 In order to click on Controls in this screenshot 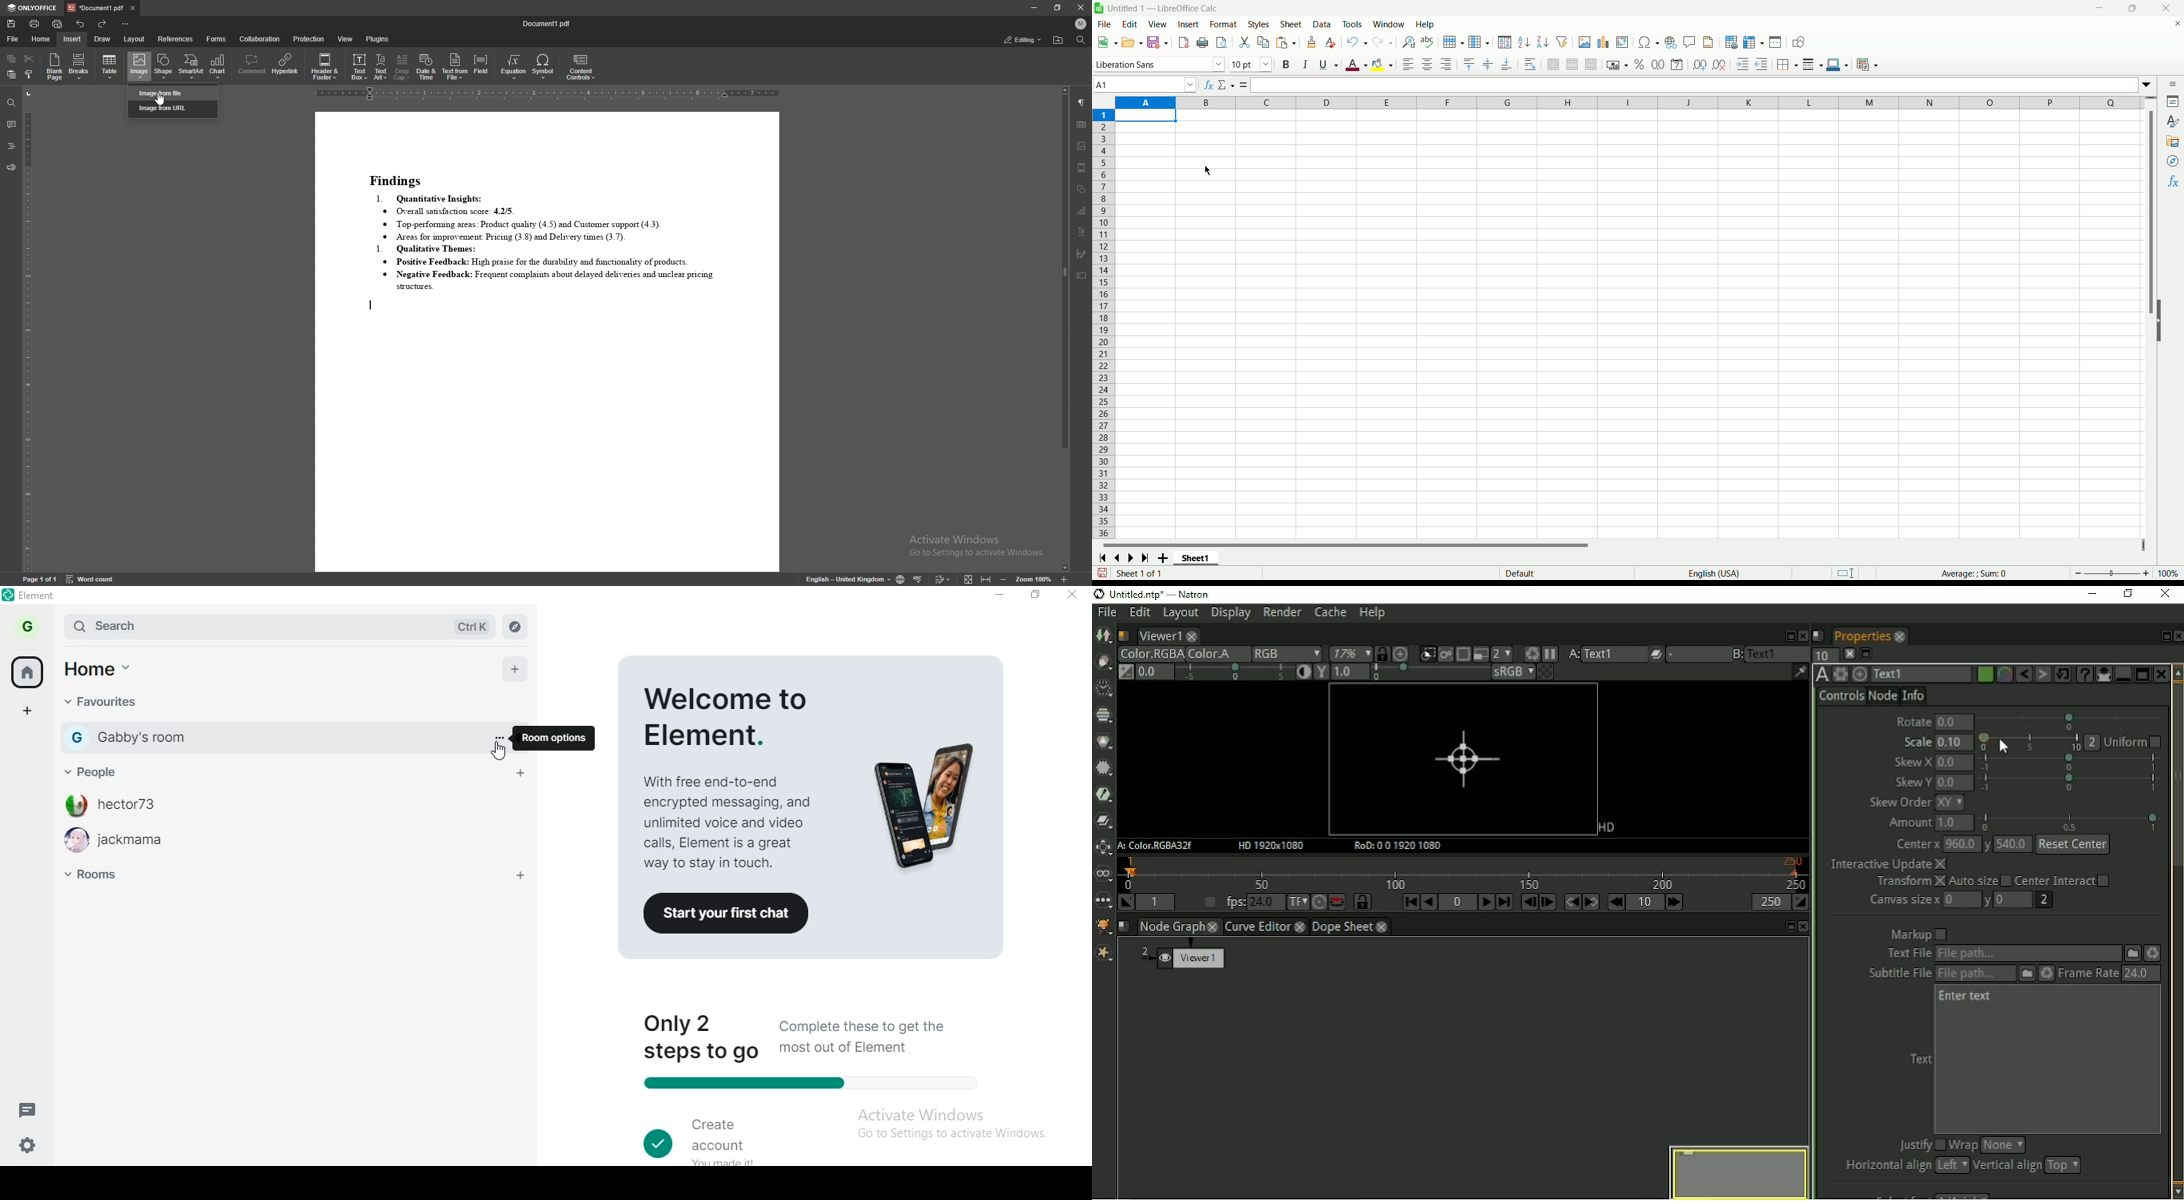, I will do `click(1840, 698)`.